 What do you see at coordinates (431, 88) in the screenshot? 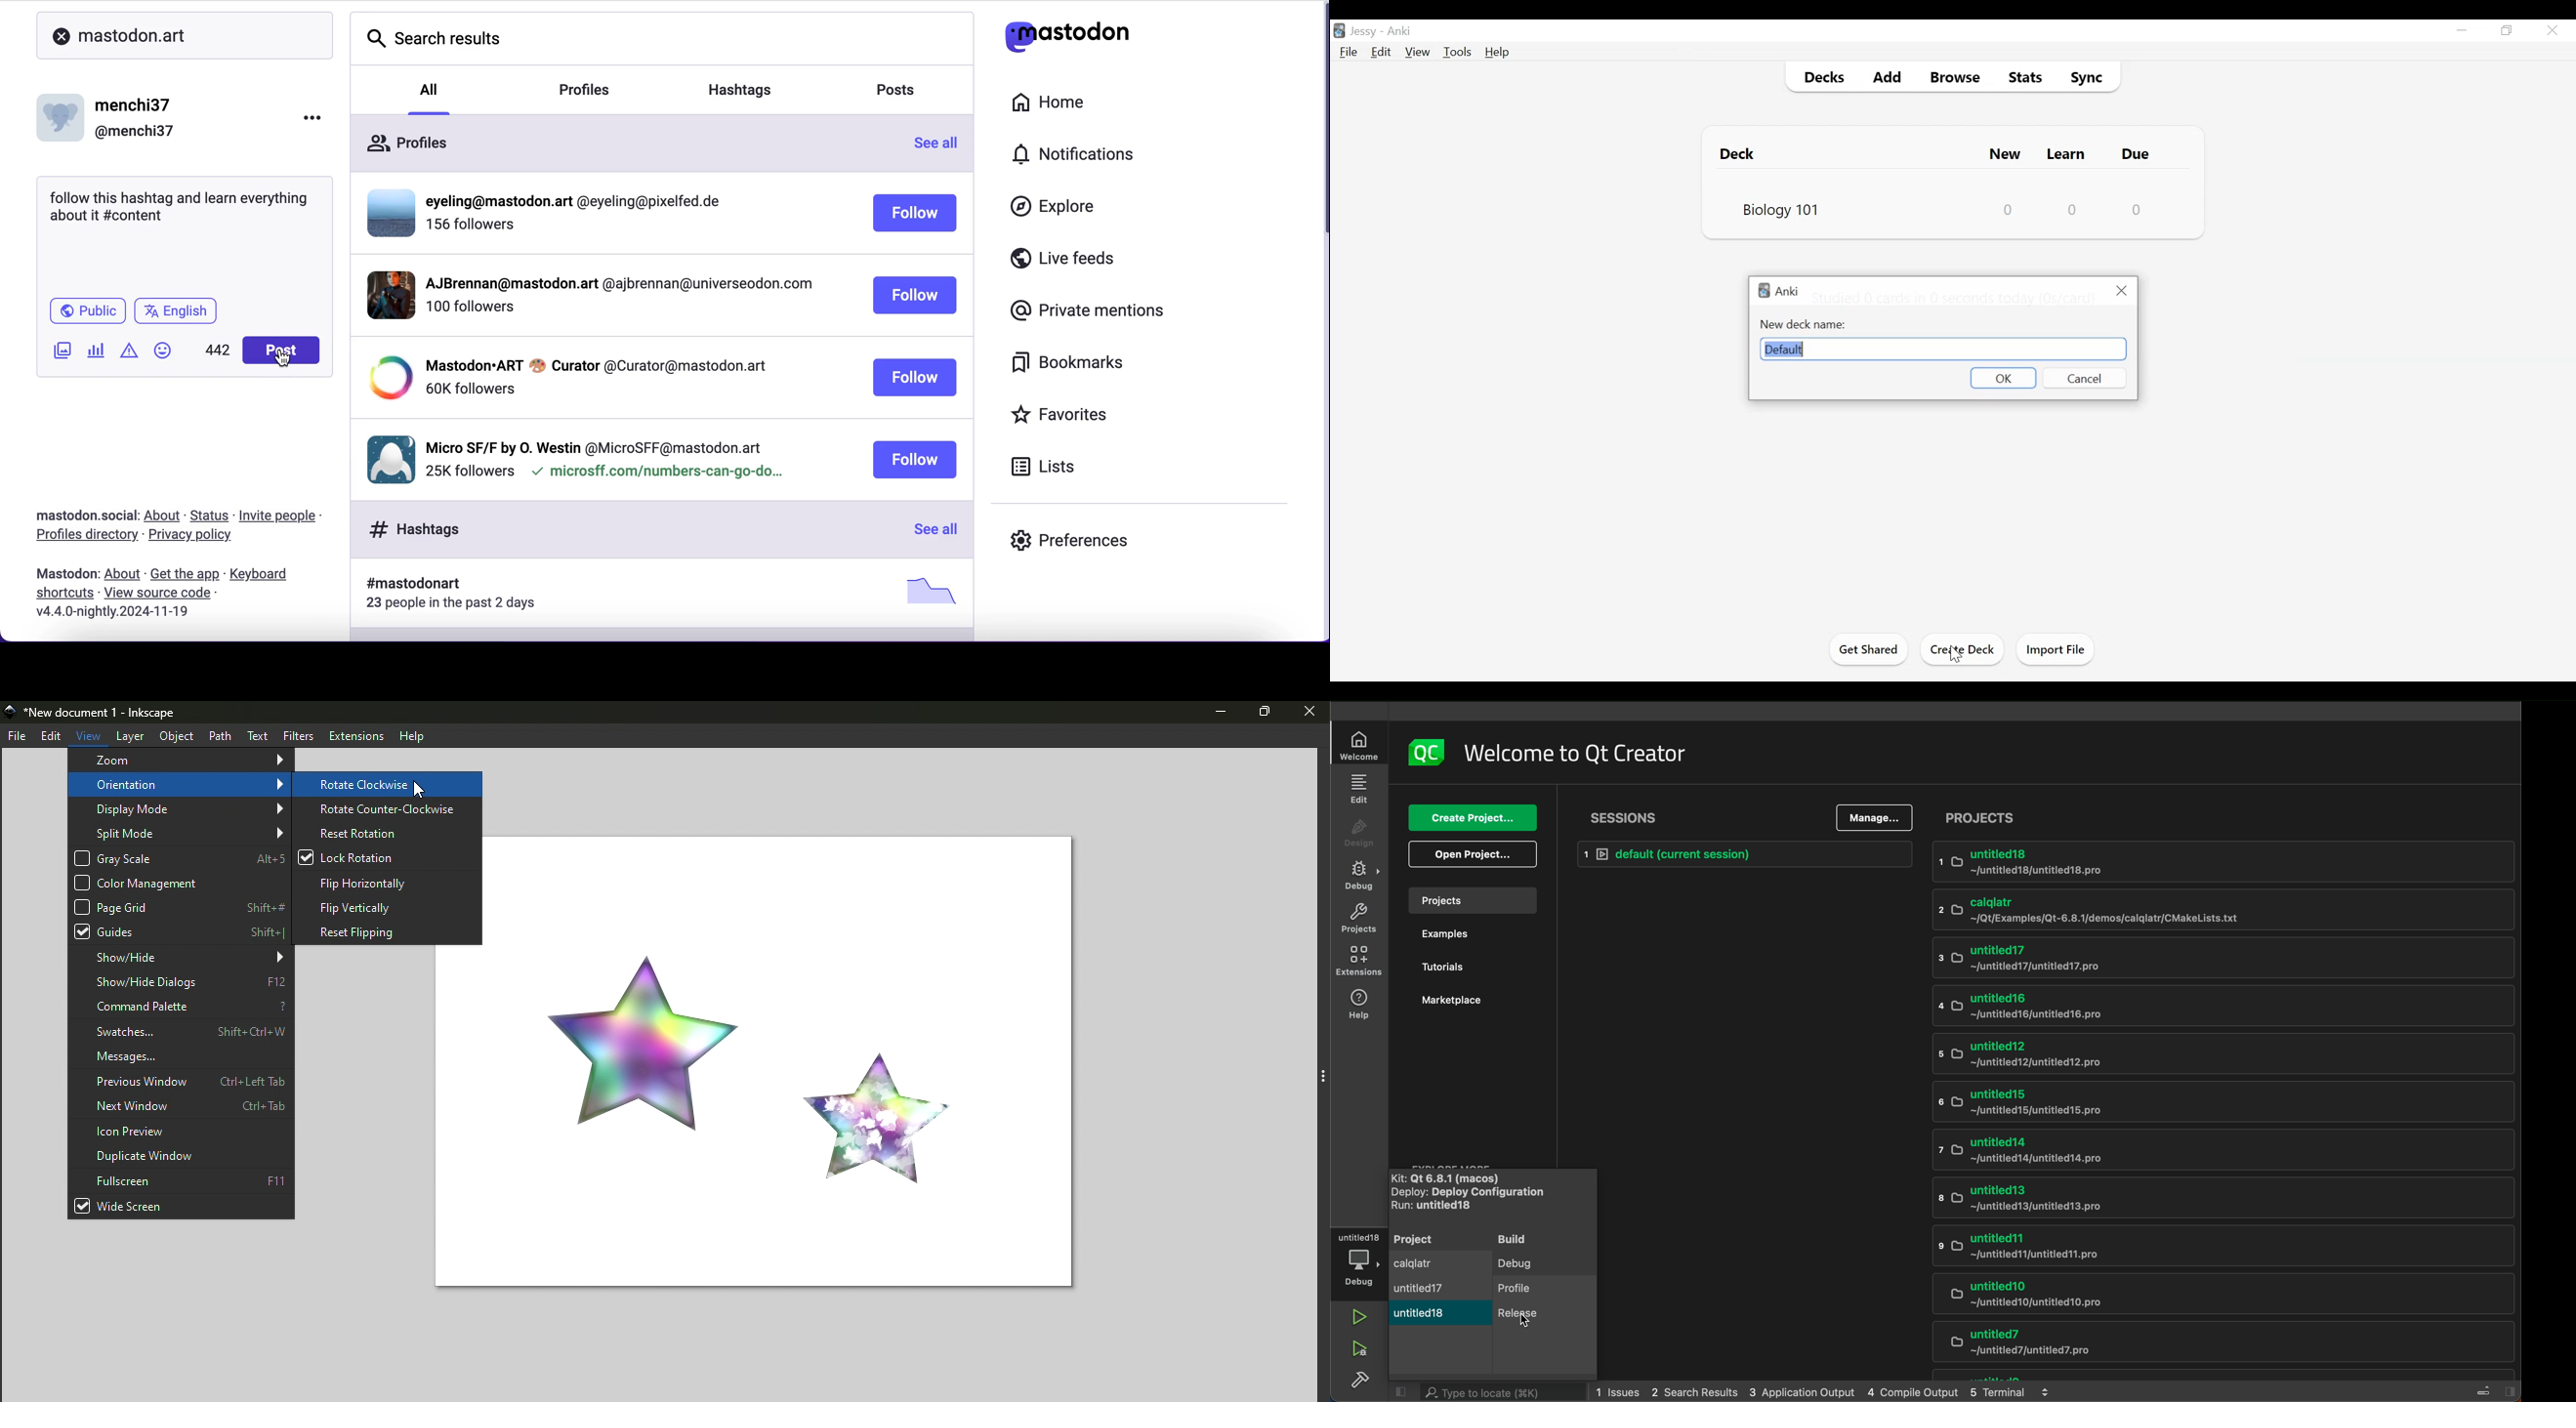
I see `all` at bounding box center [431, 88].